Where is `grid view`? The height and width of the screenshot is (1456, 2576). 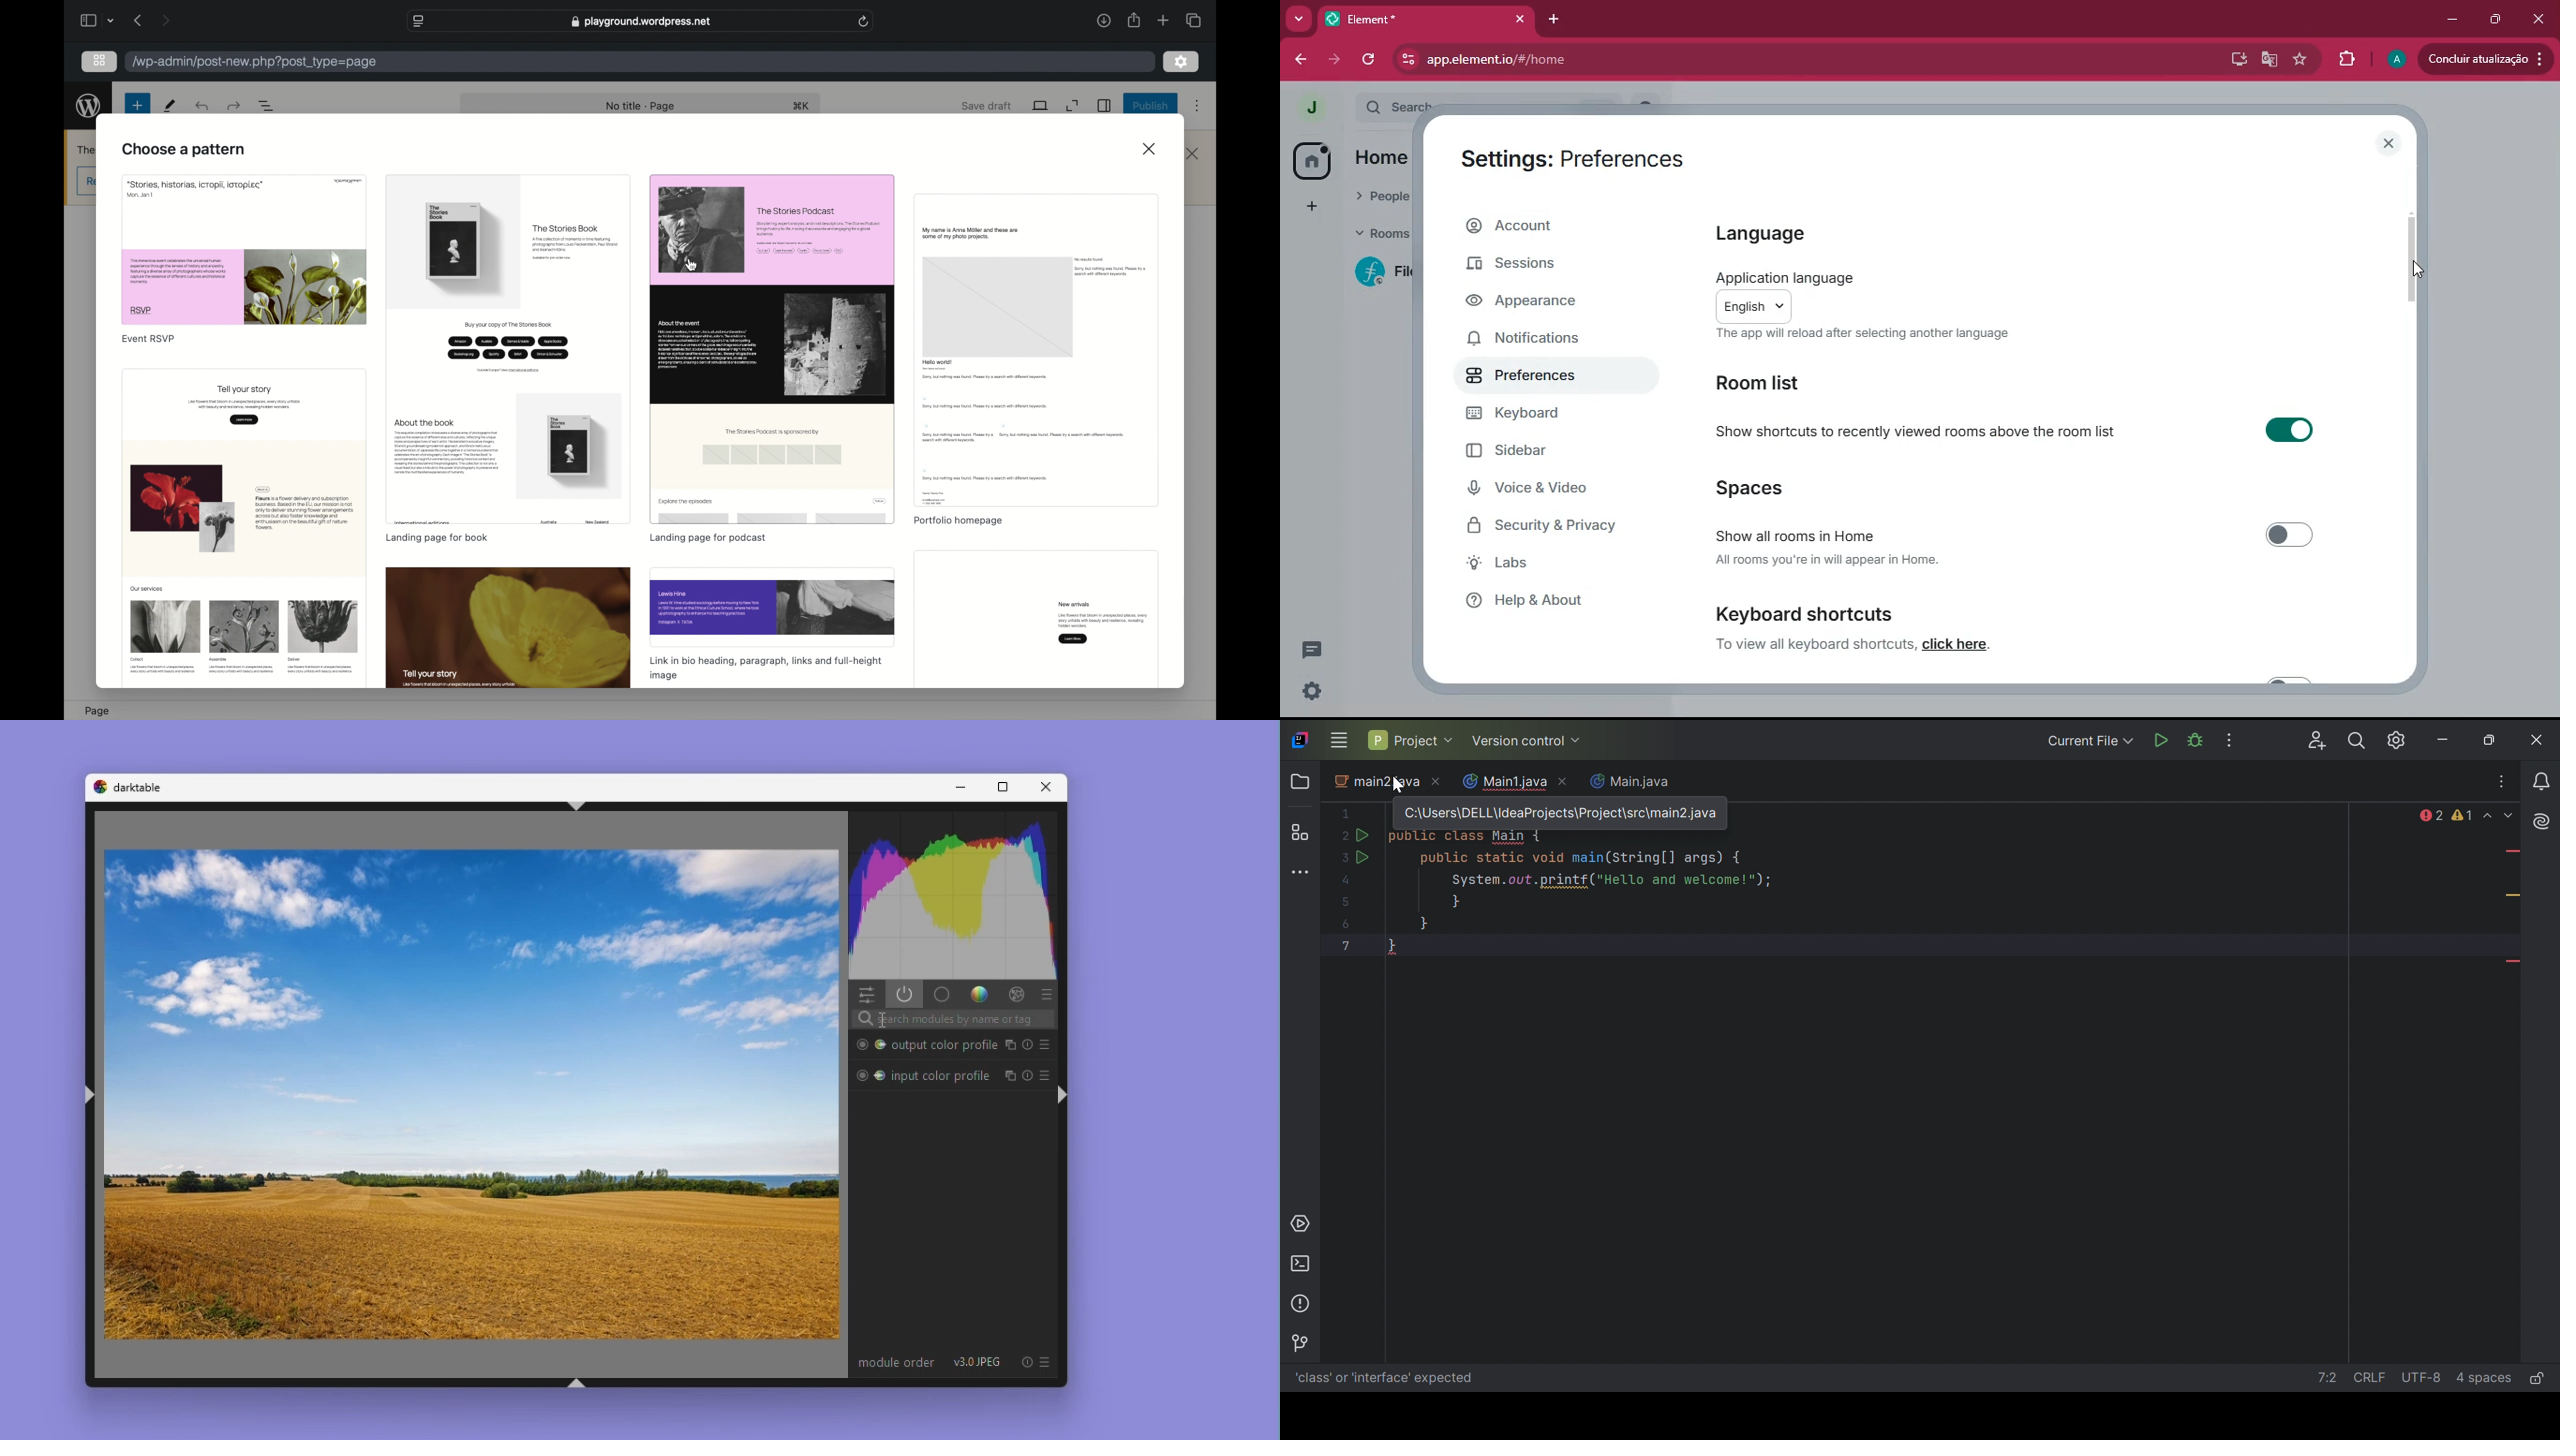
grid view is located at coordinates (101, 61).